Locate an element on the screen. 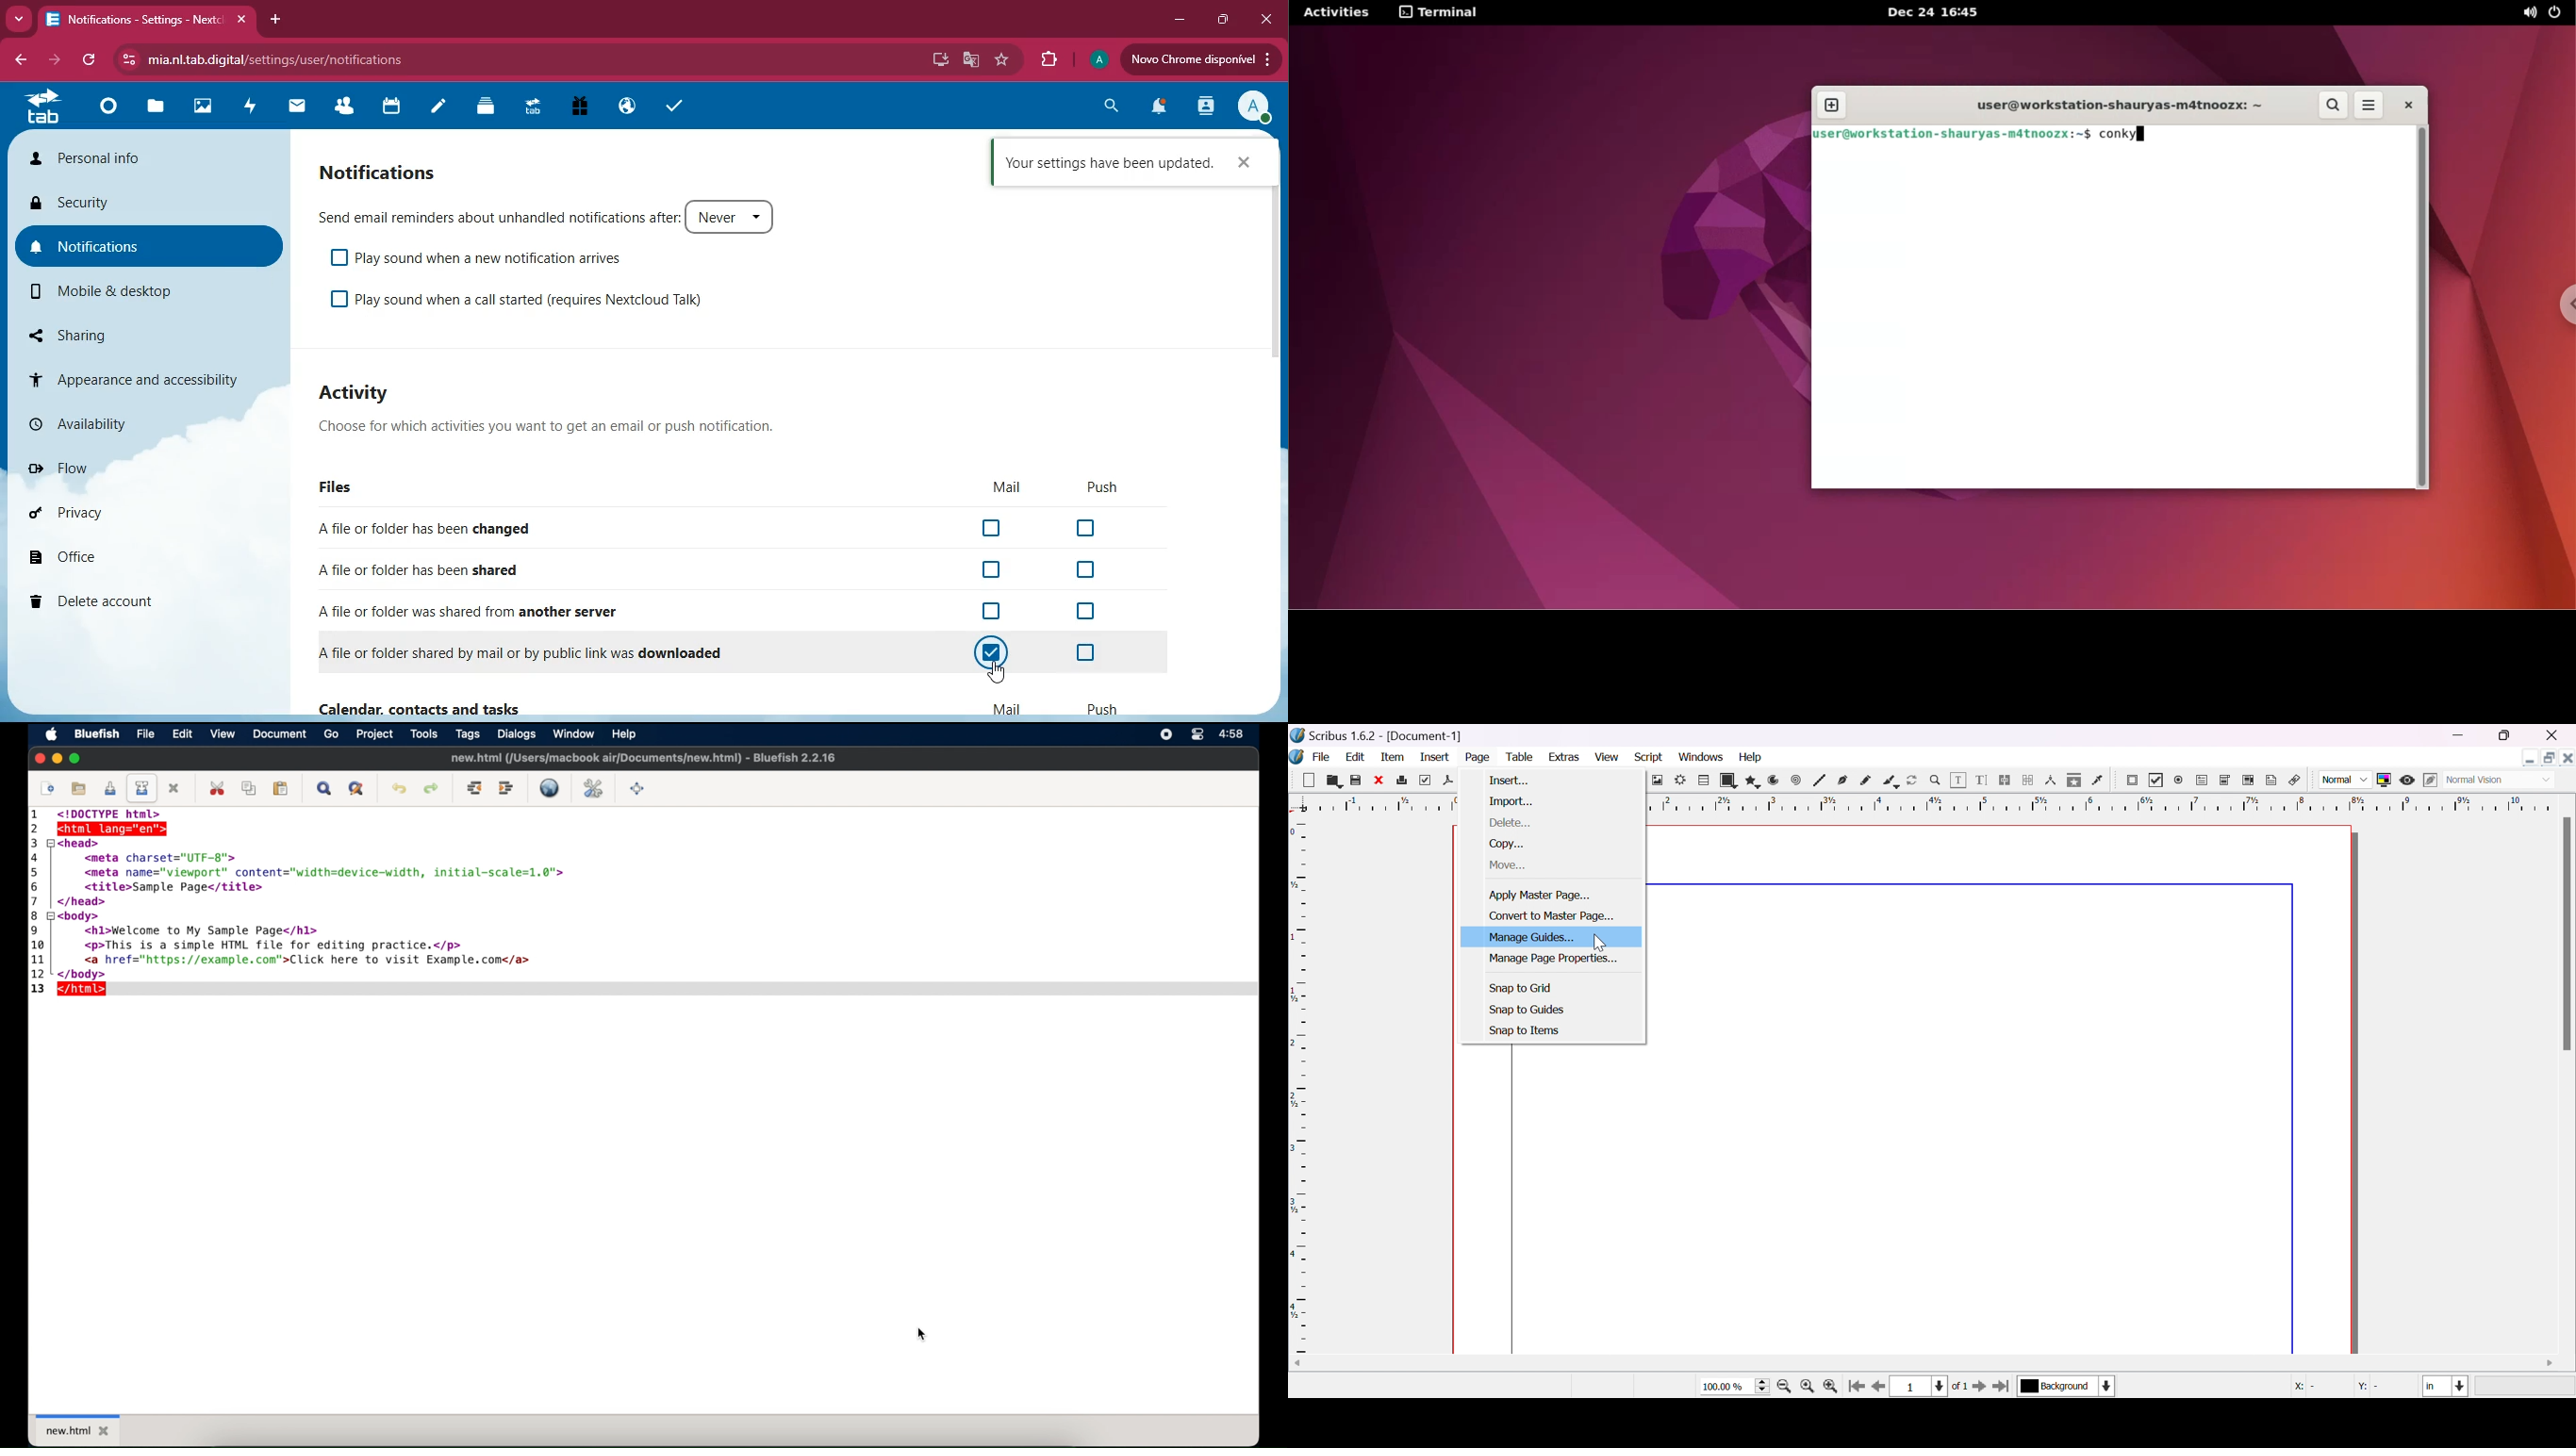 This screenshot has width=2576, height=1456. play sound is located at coordinates (482, 258).